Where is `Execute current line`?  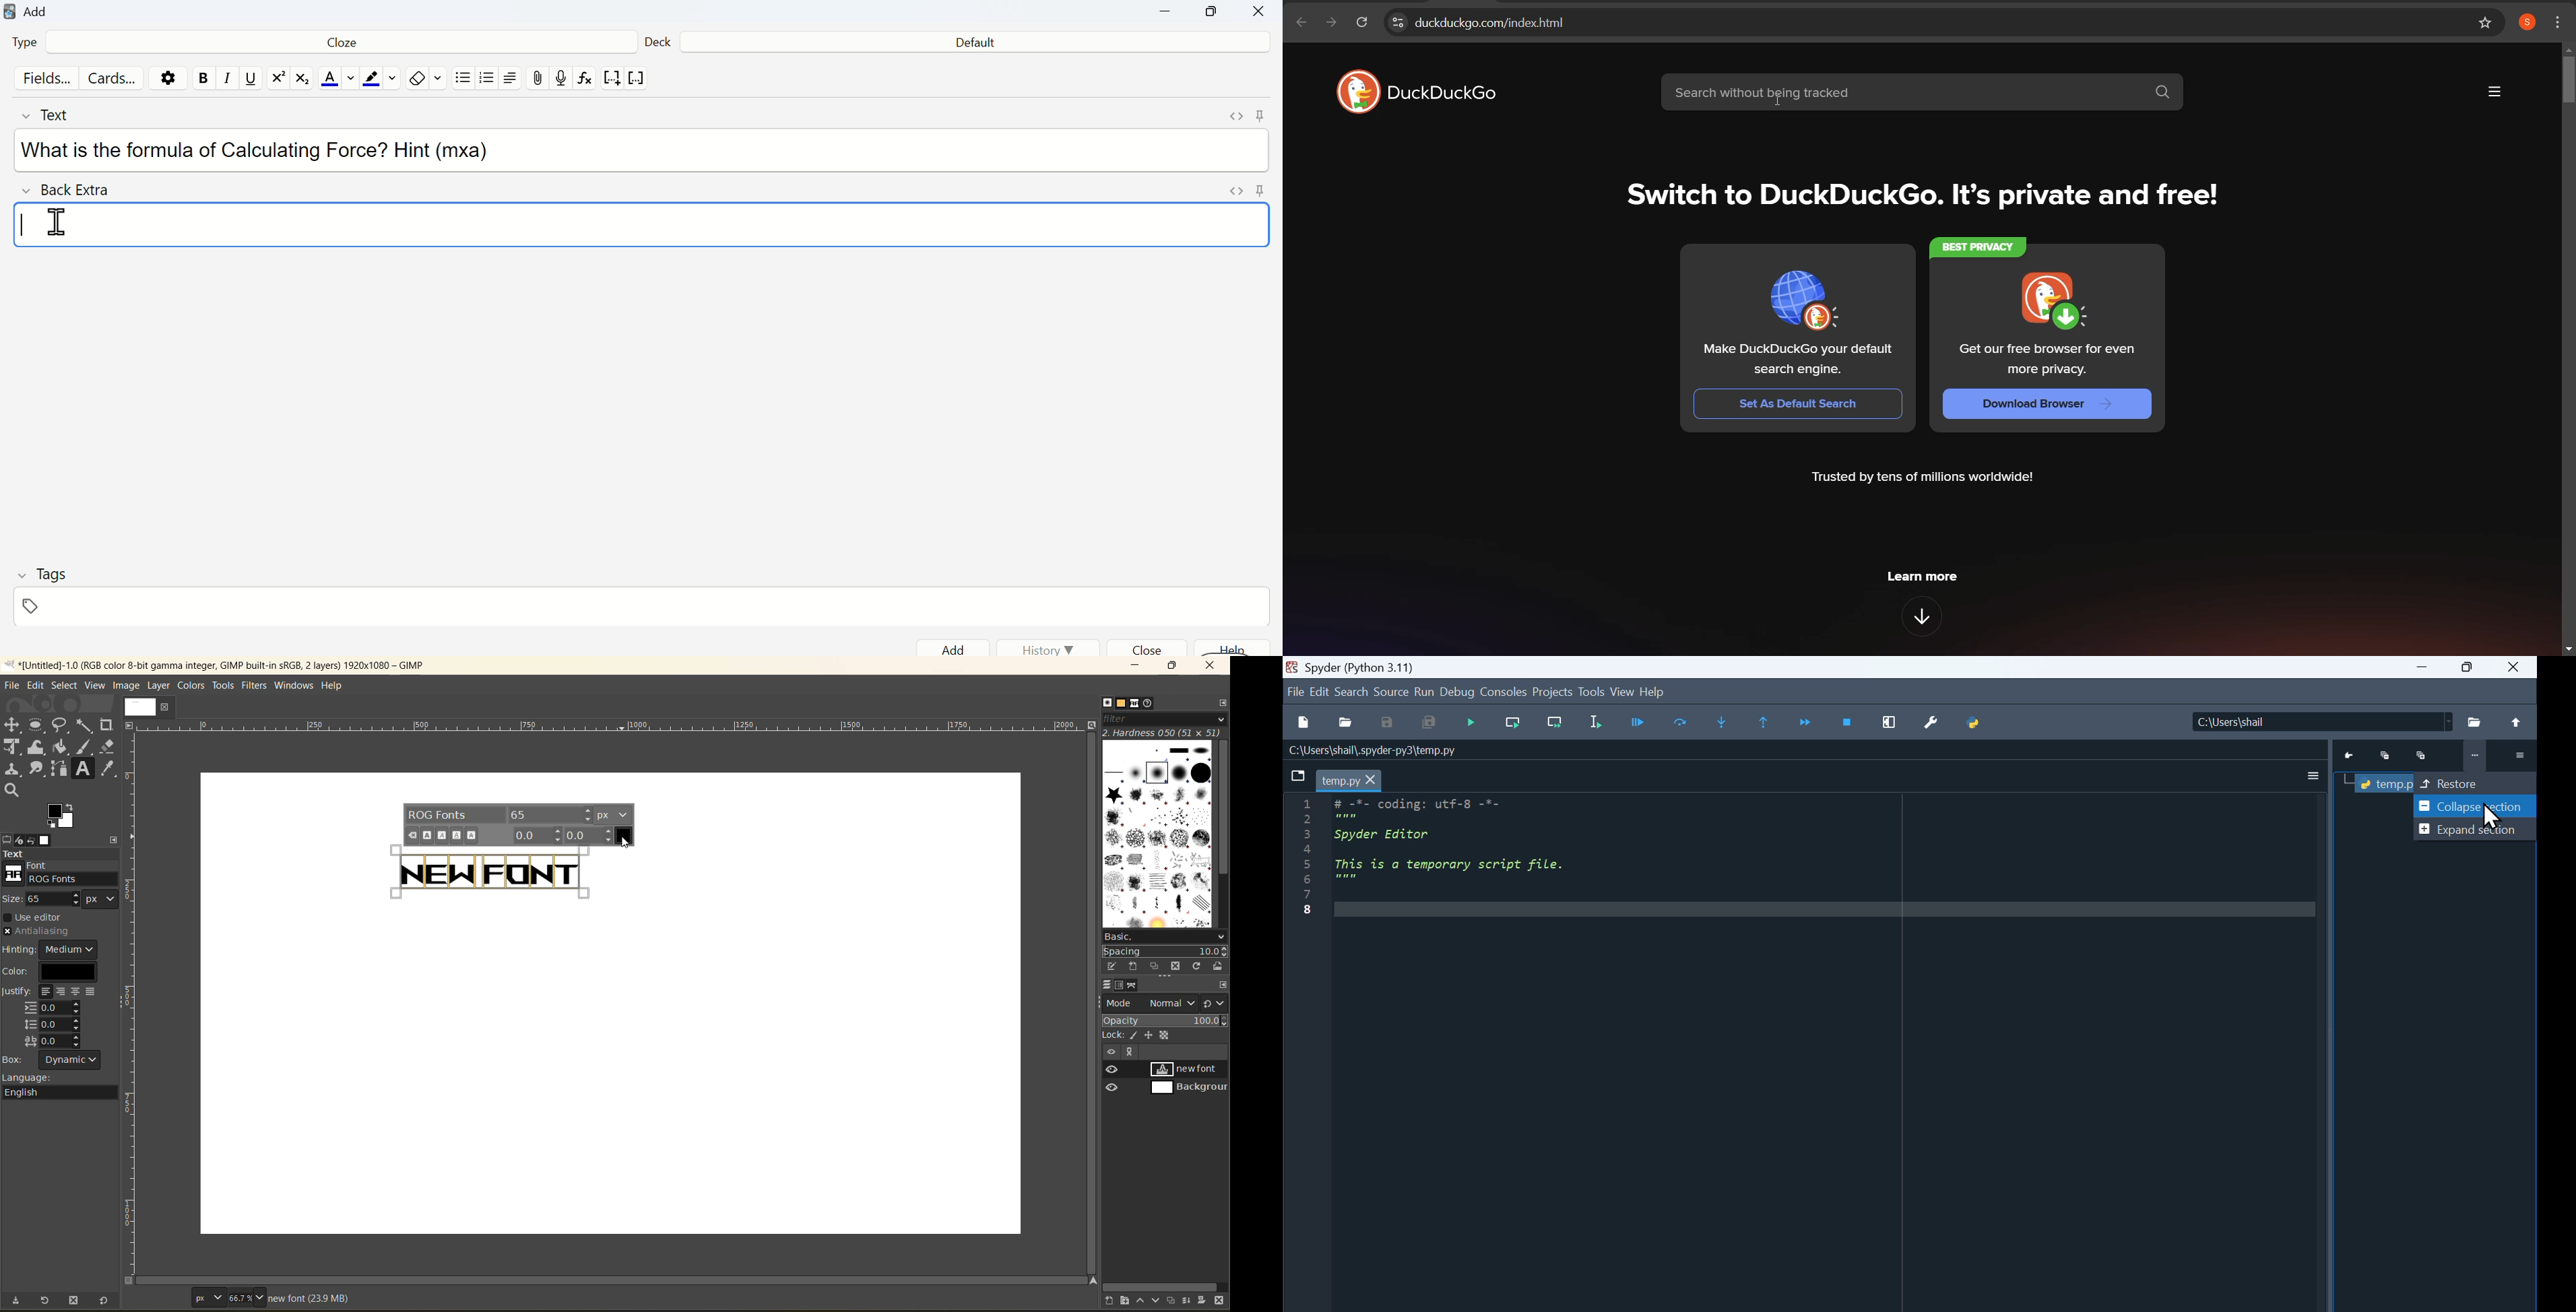
Execute current line is located at coordinates (1682, 723).